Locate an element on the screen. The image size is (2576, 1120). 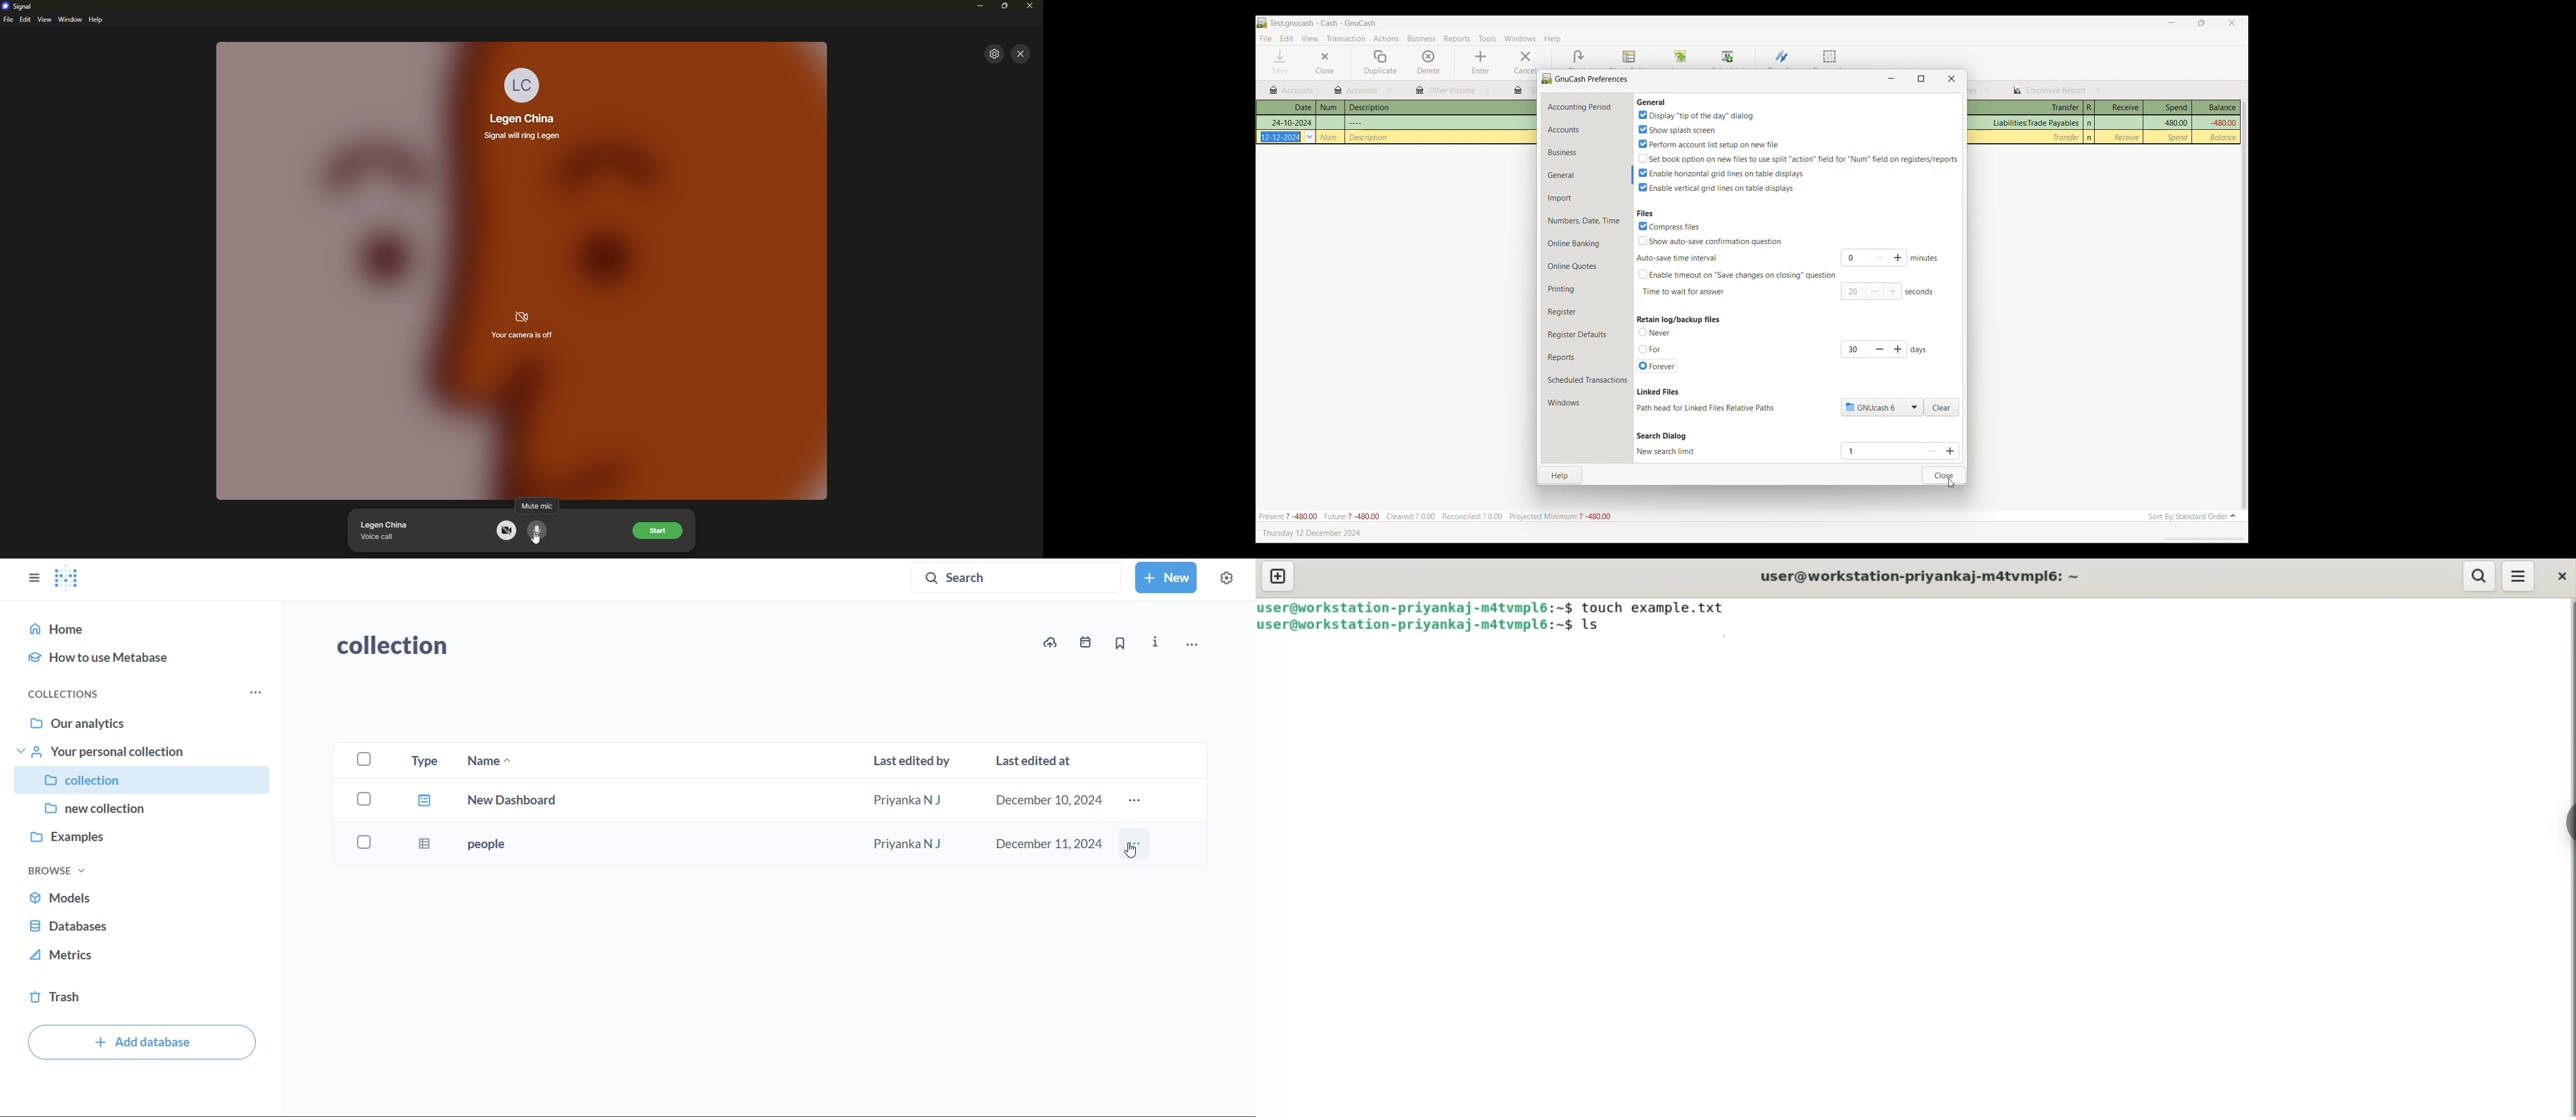
Name of current budget tab and software is located at coordinates (1324, 23).